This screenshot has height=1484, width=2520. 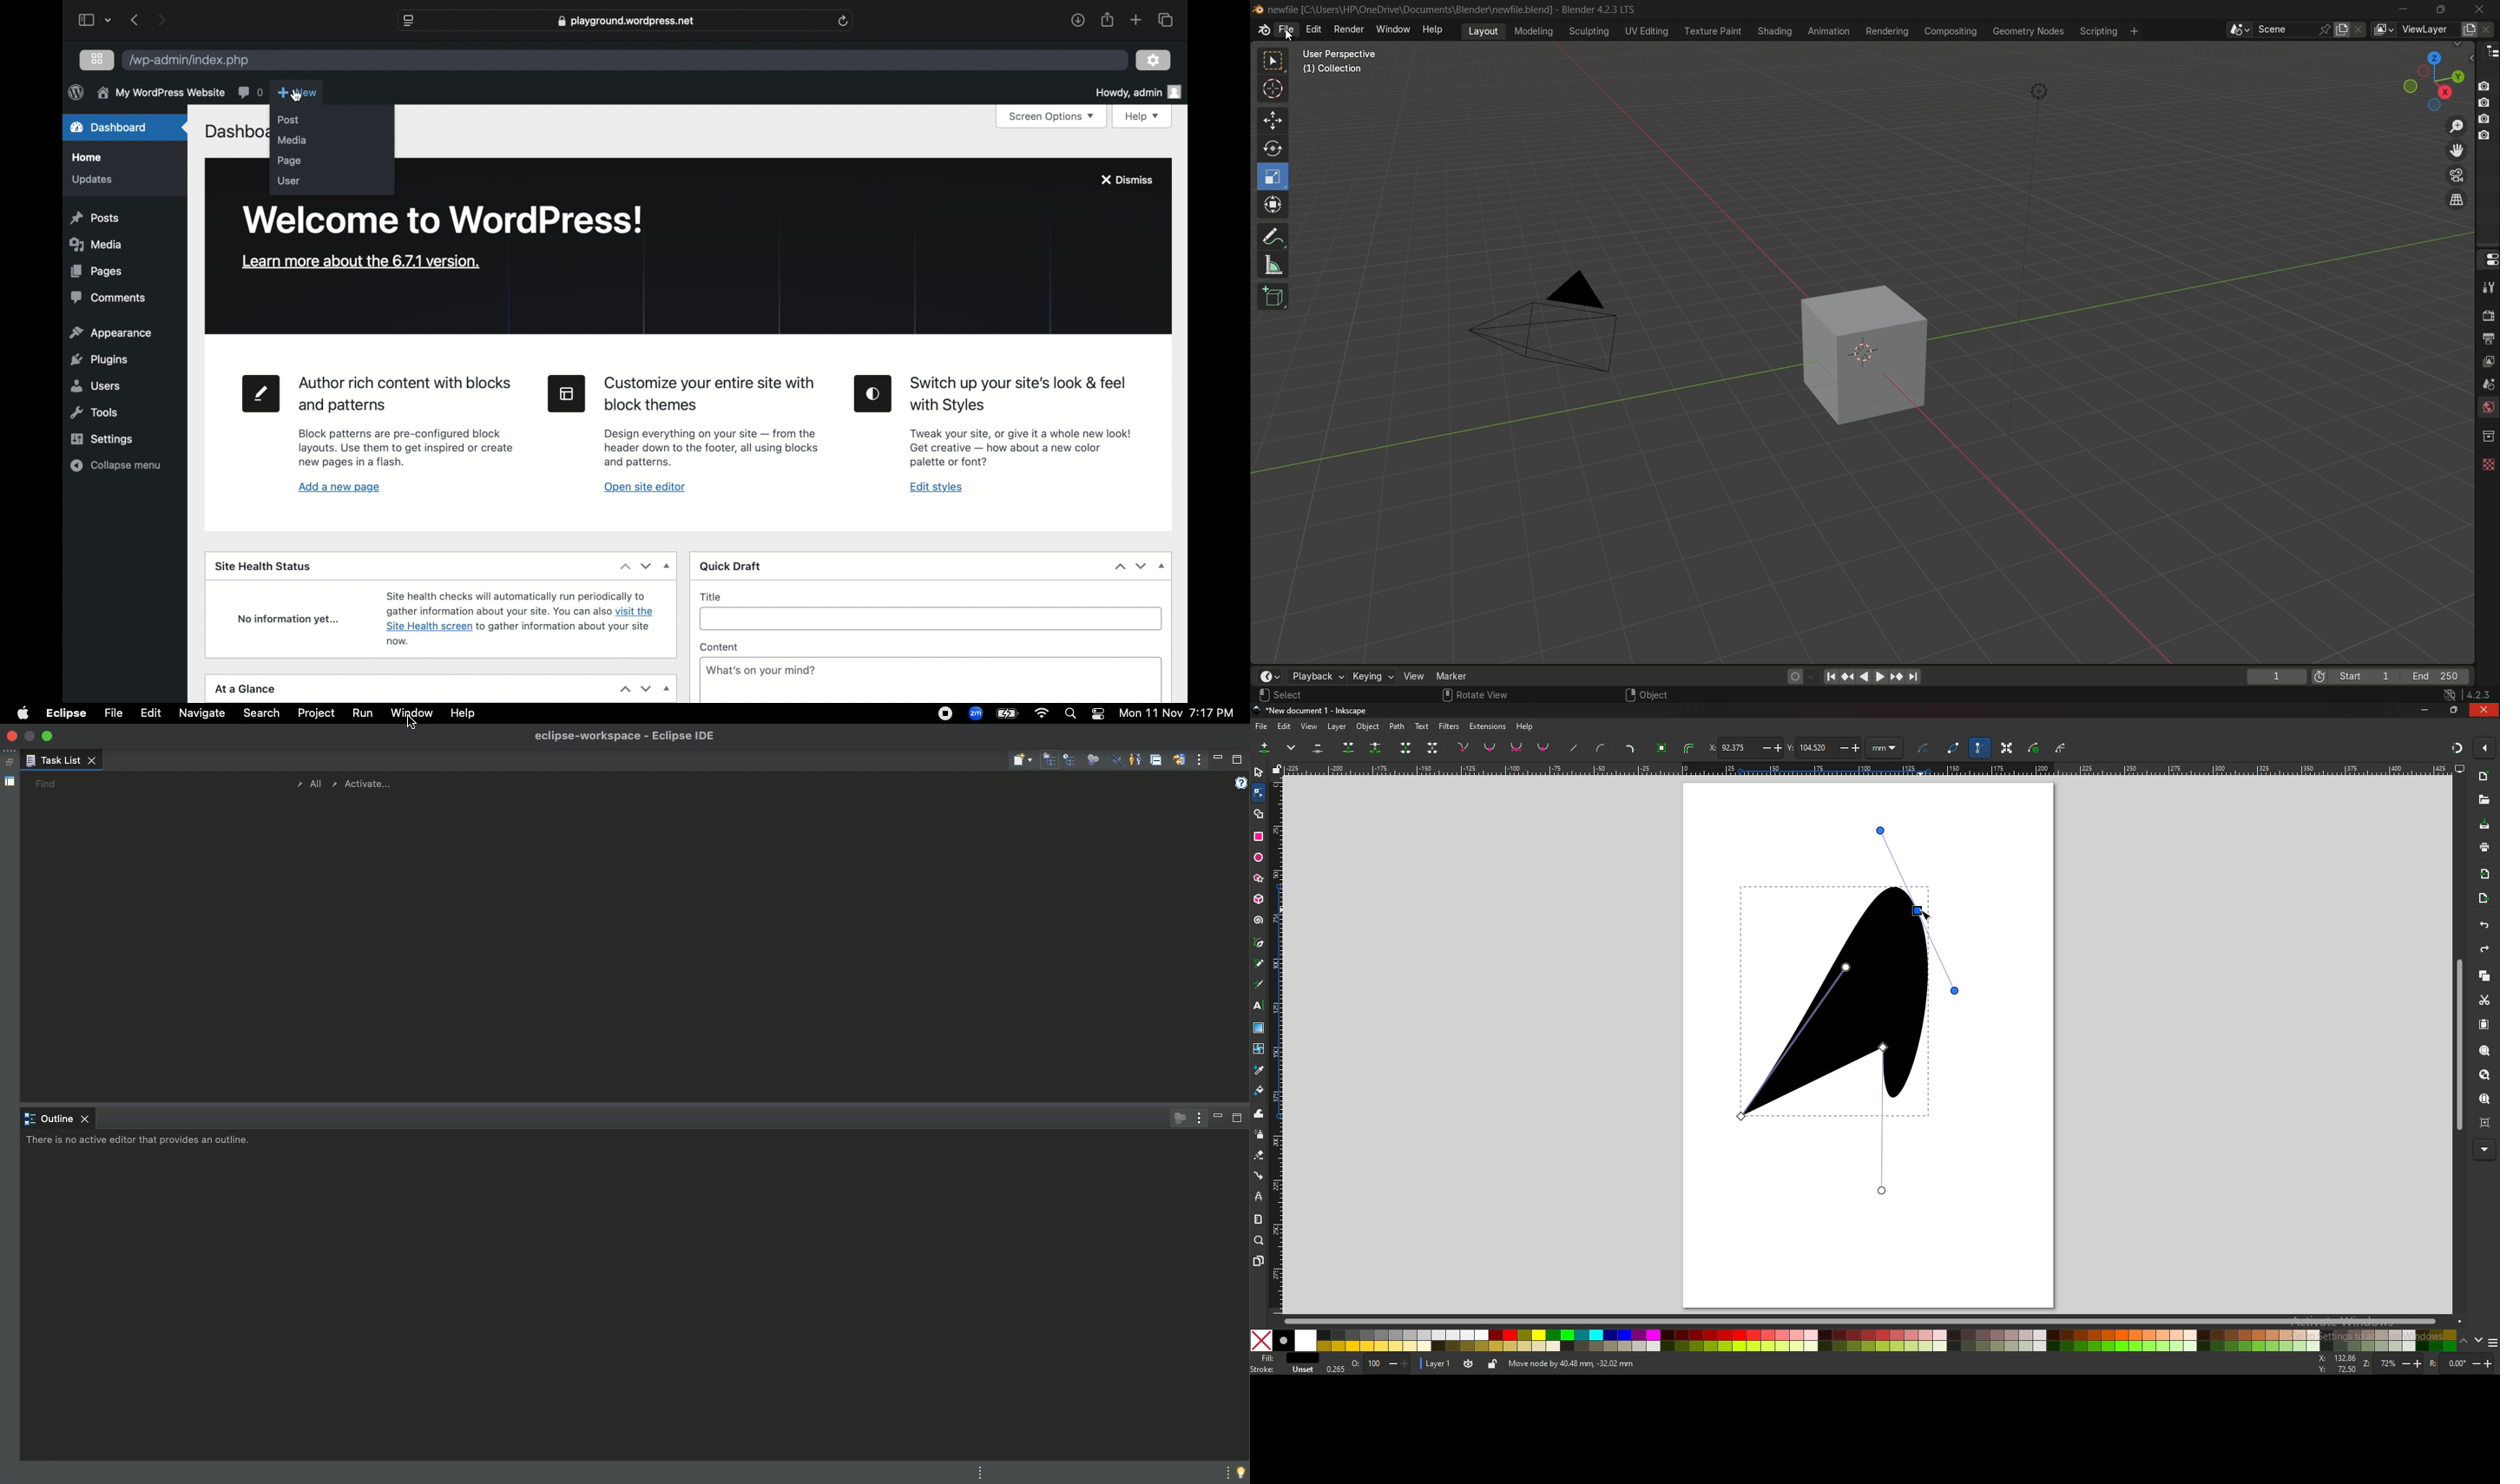 I want to click on comments, so click(x=109, y=297).